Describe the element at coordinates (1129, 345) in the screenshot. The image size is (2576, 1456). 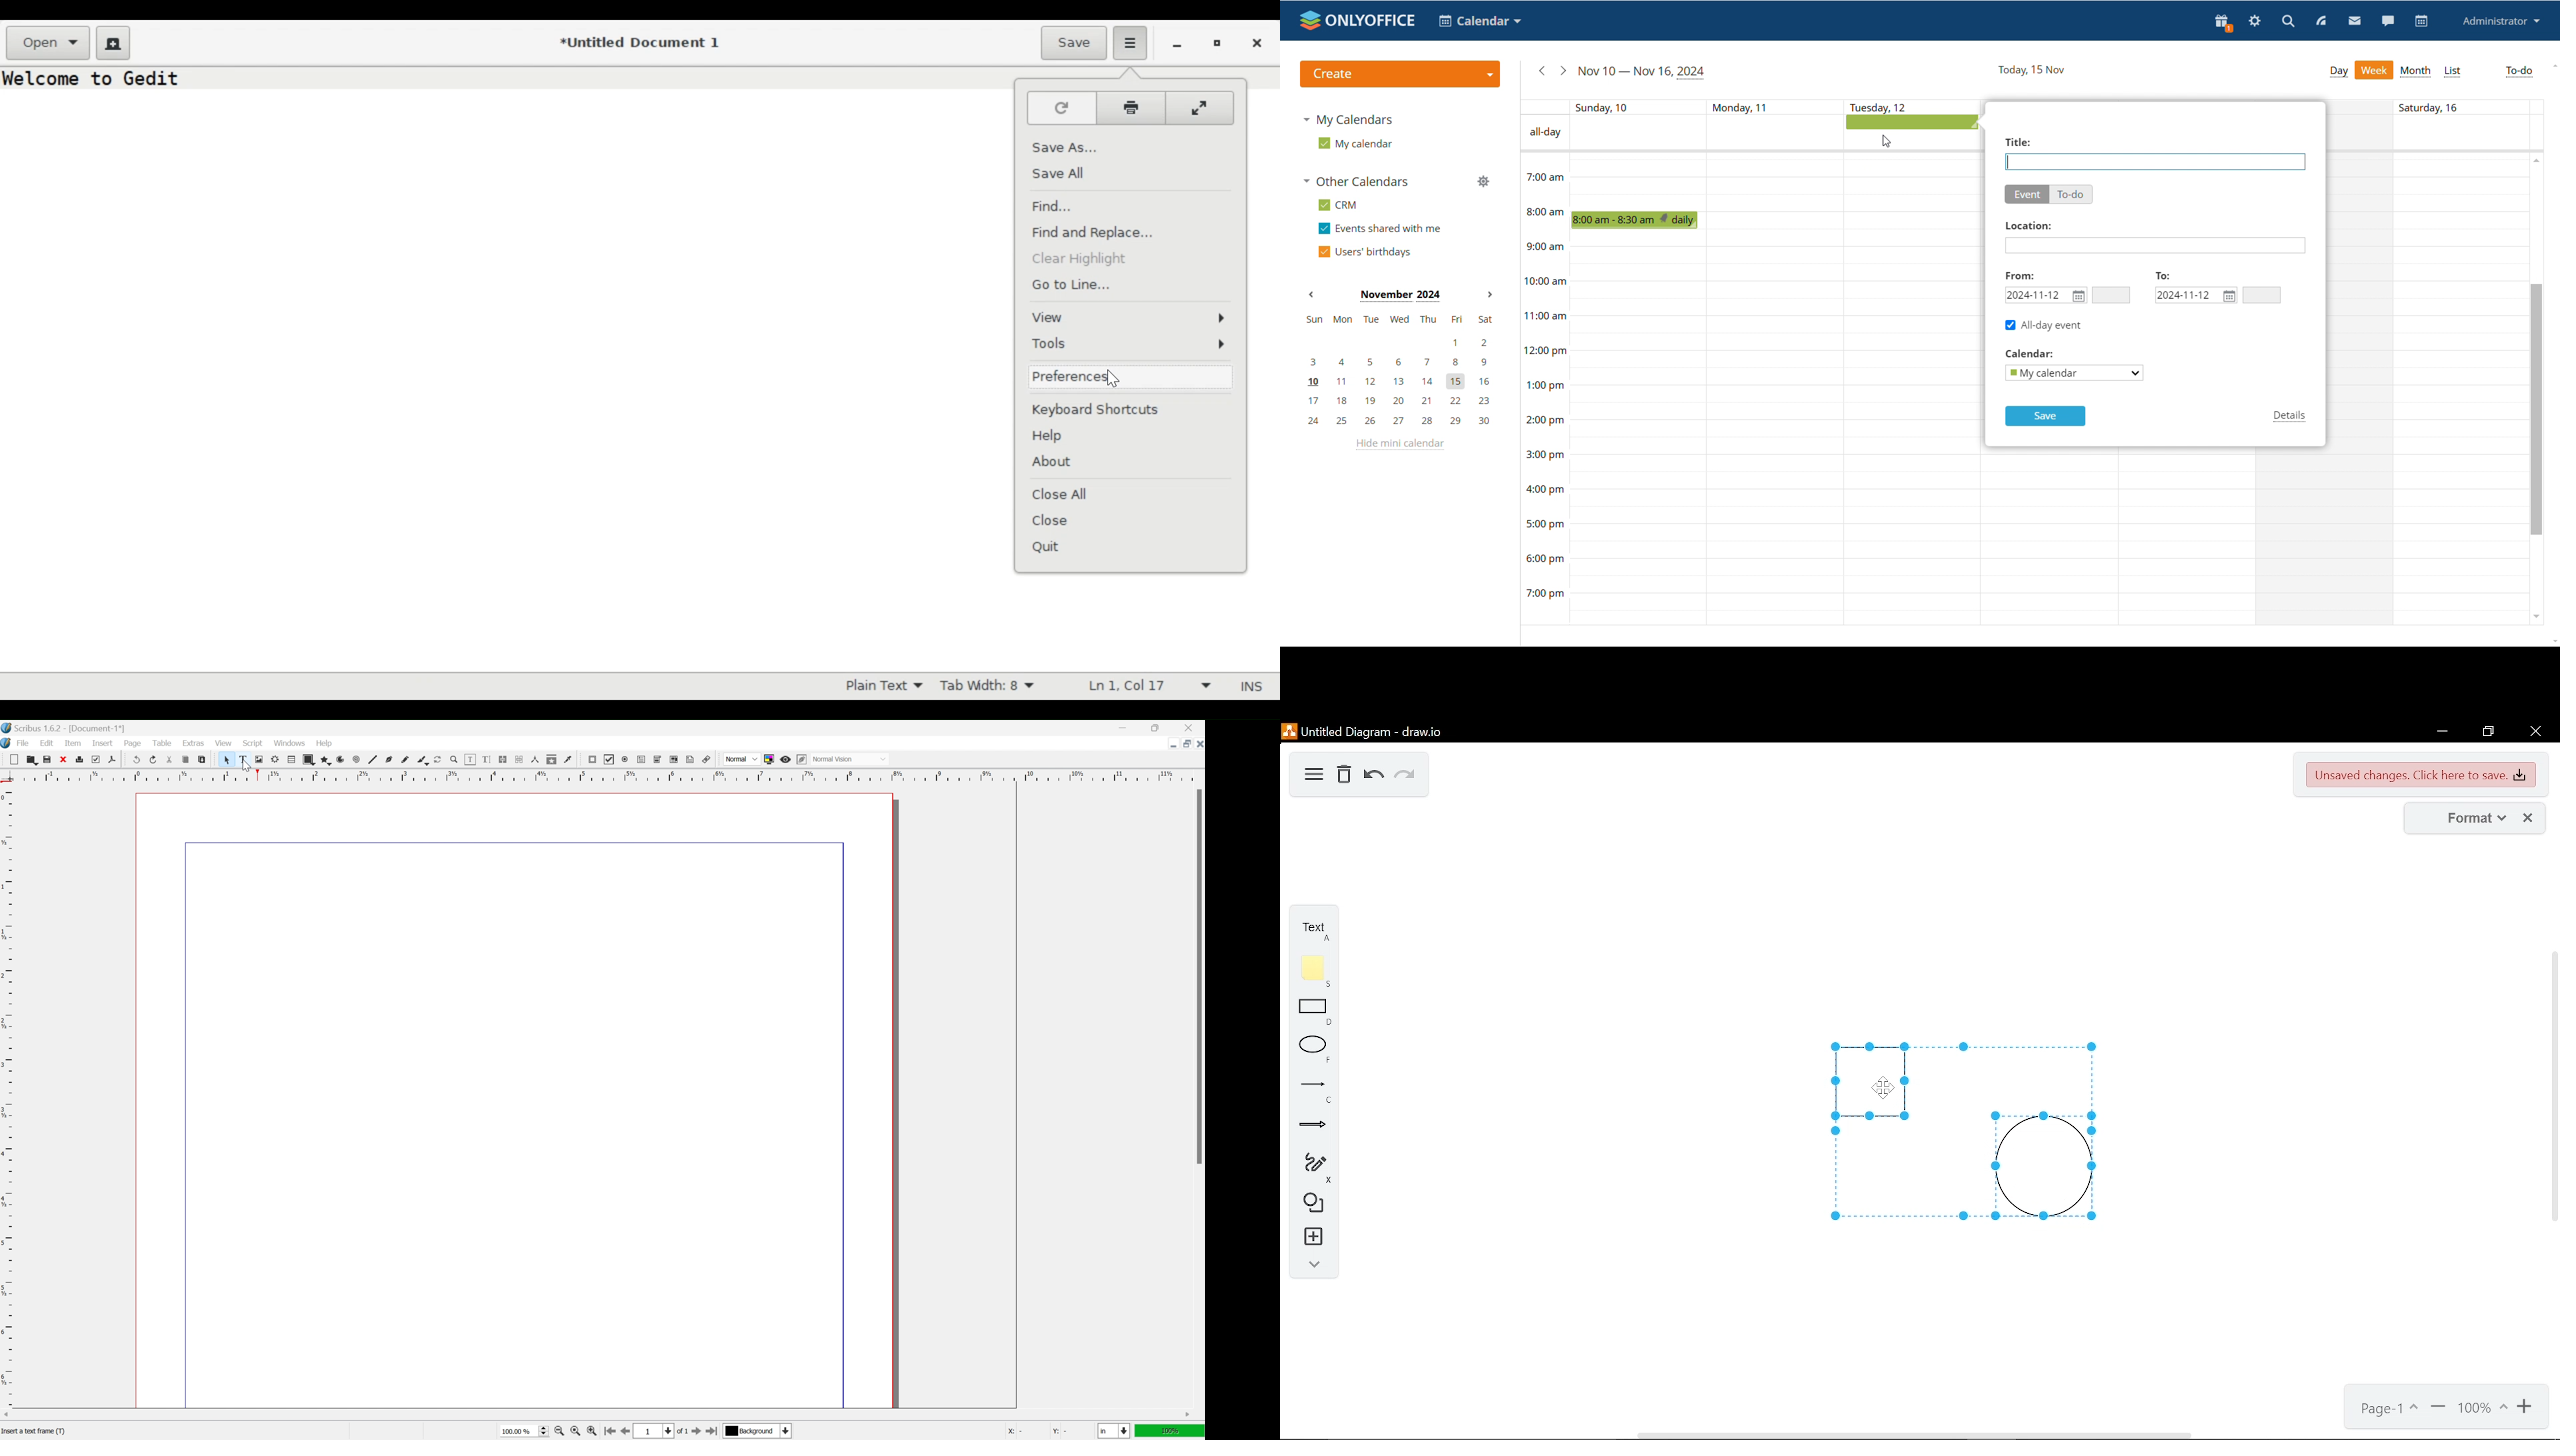
I see `Tools` at that location.